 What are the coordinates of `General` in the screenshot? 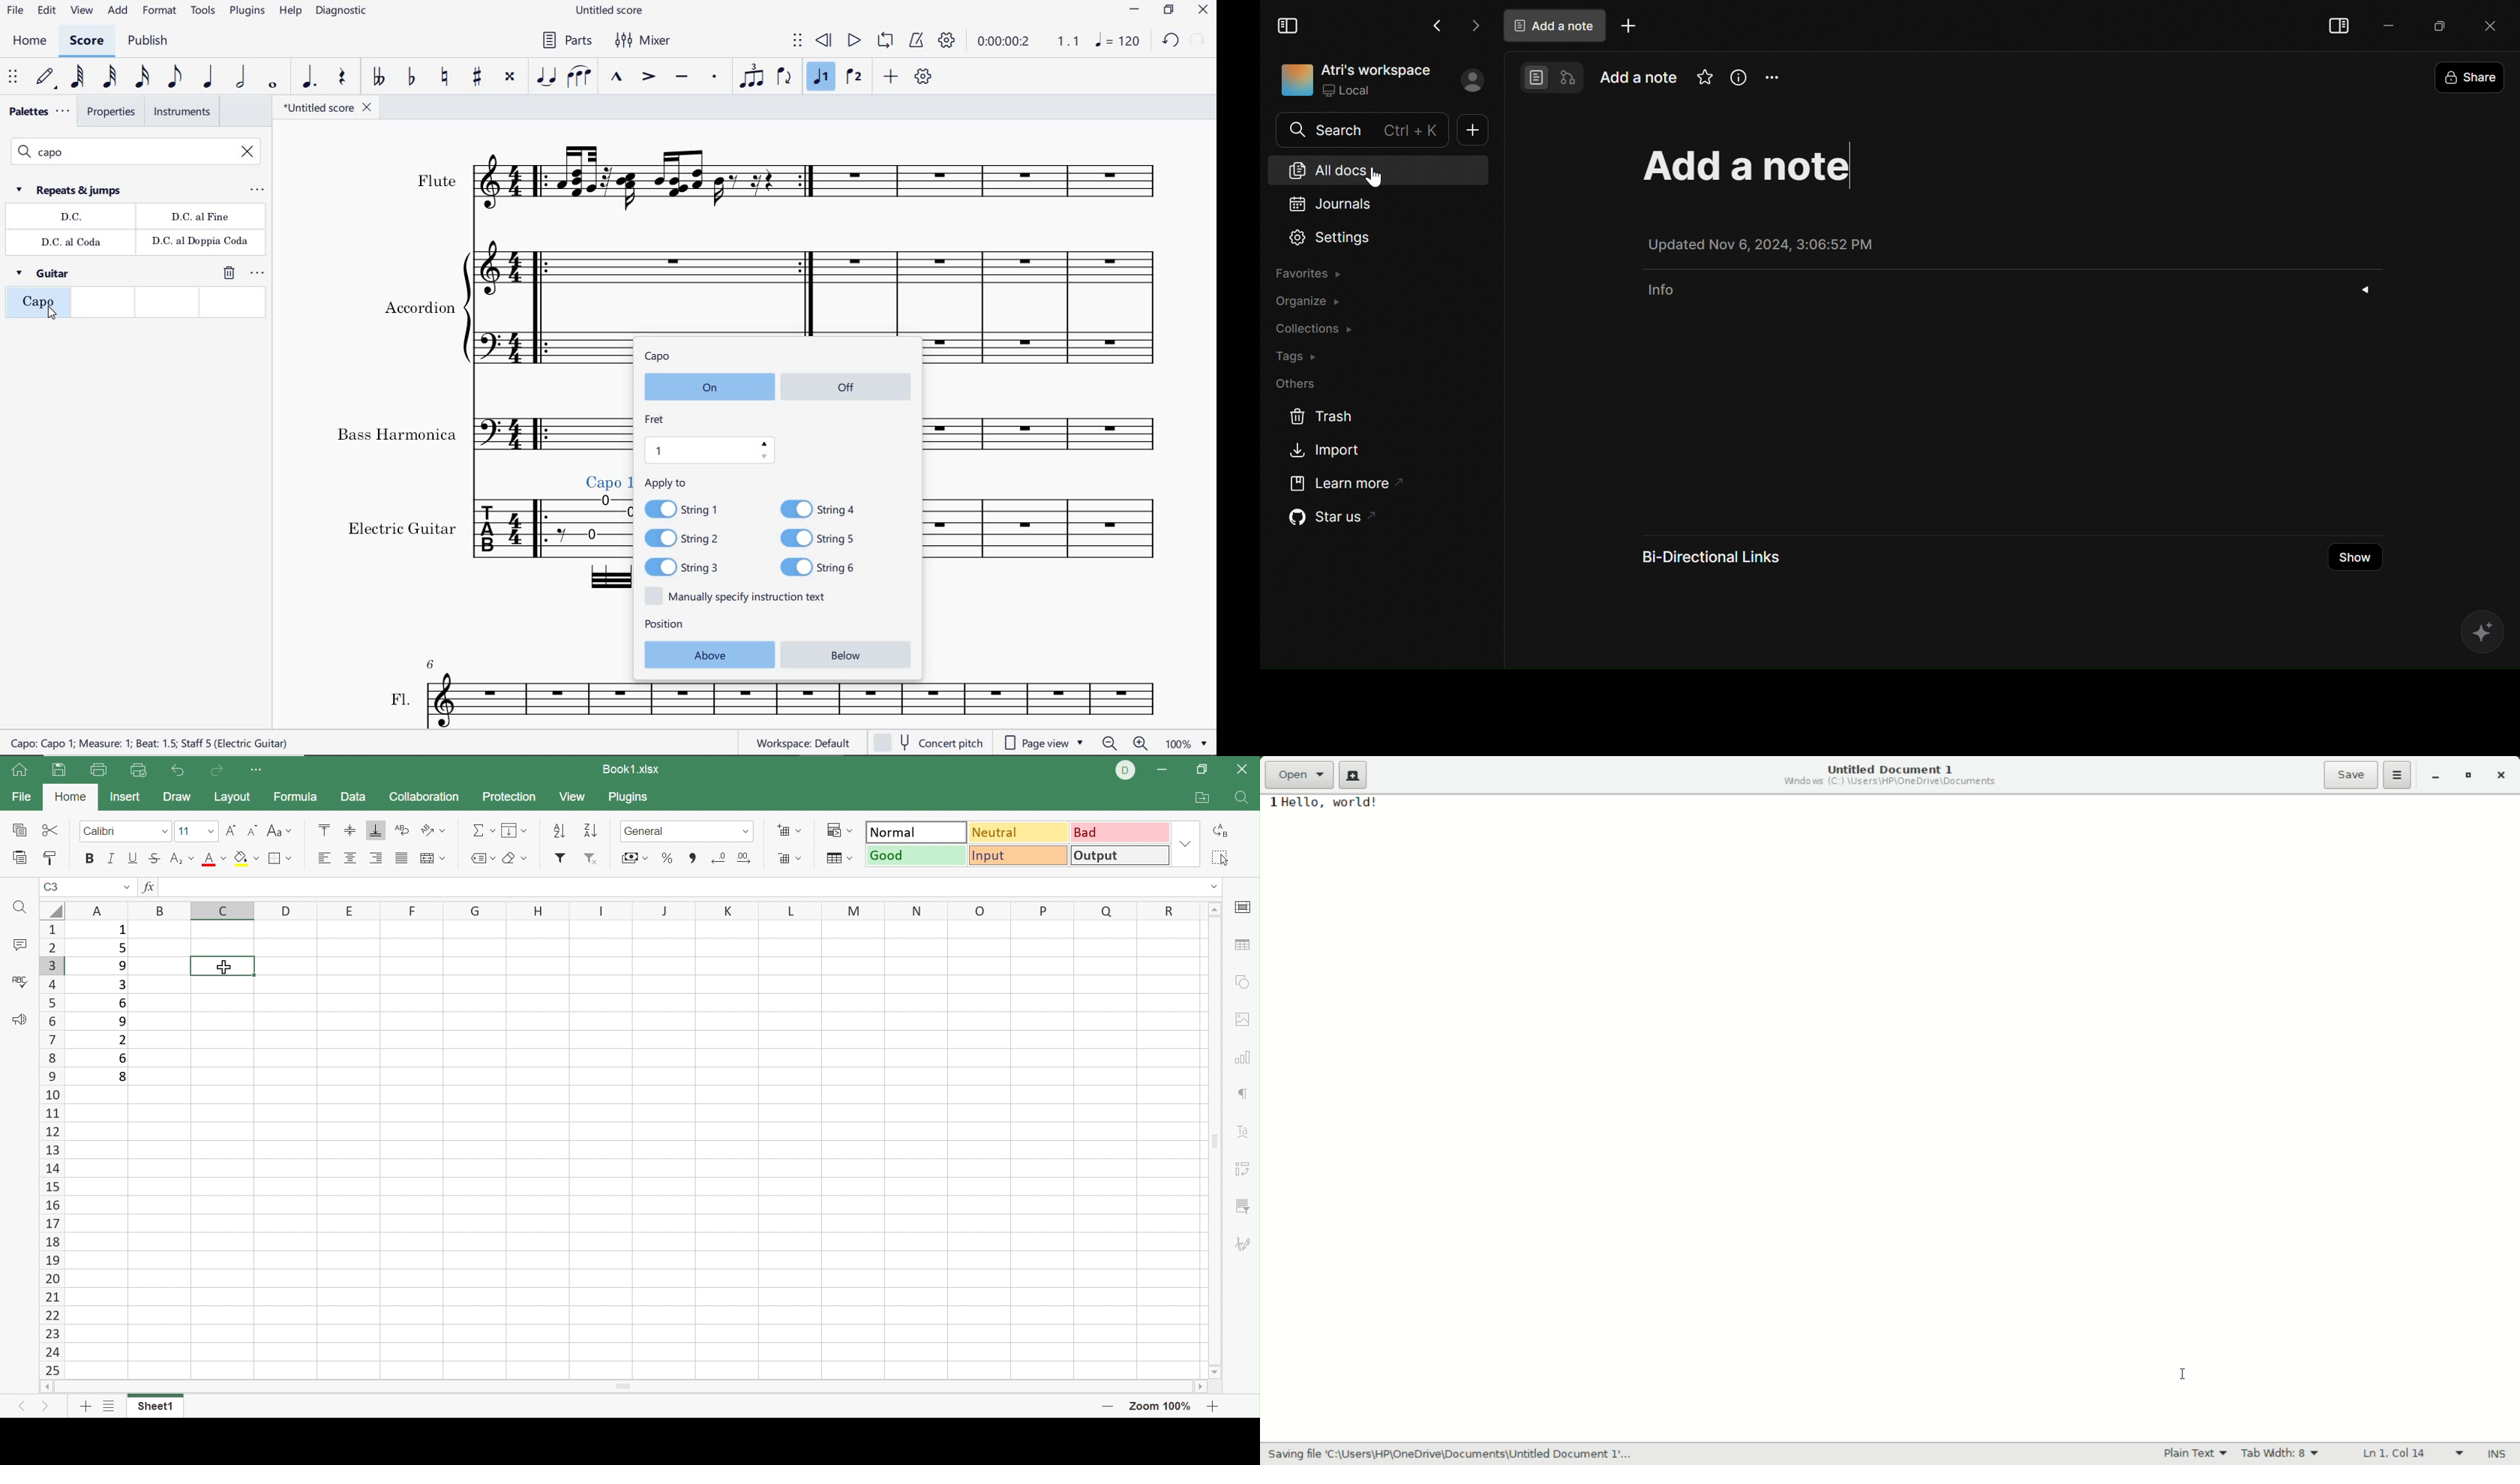 It's located at (647, 831).